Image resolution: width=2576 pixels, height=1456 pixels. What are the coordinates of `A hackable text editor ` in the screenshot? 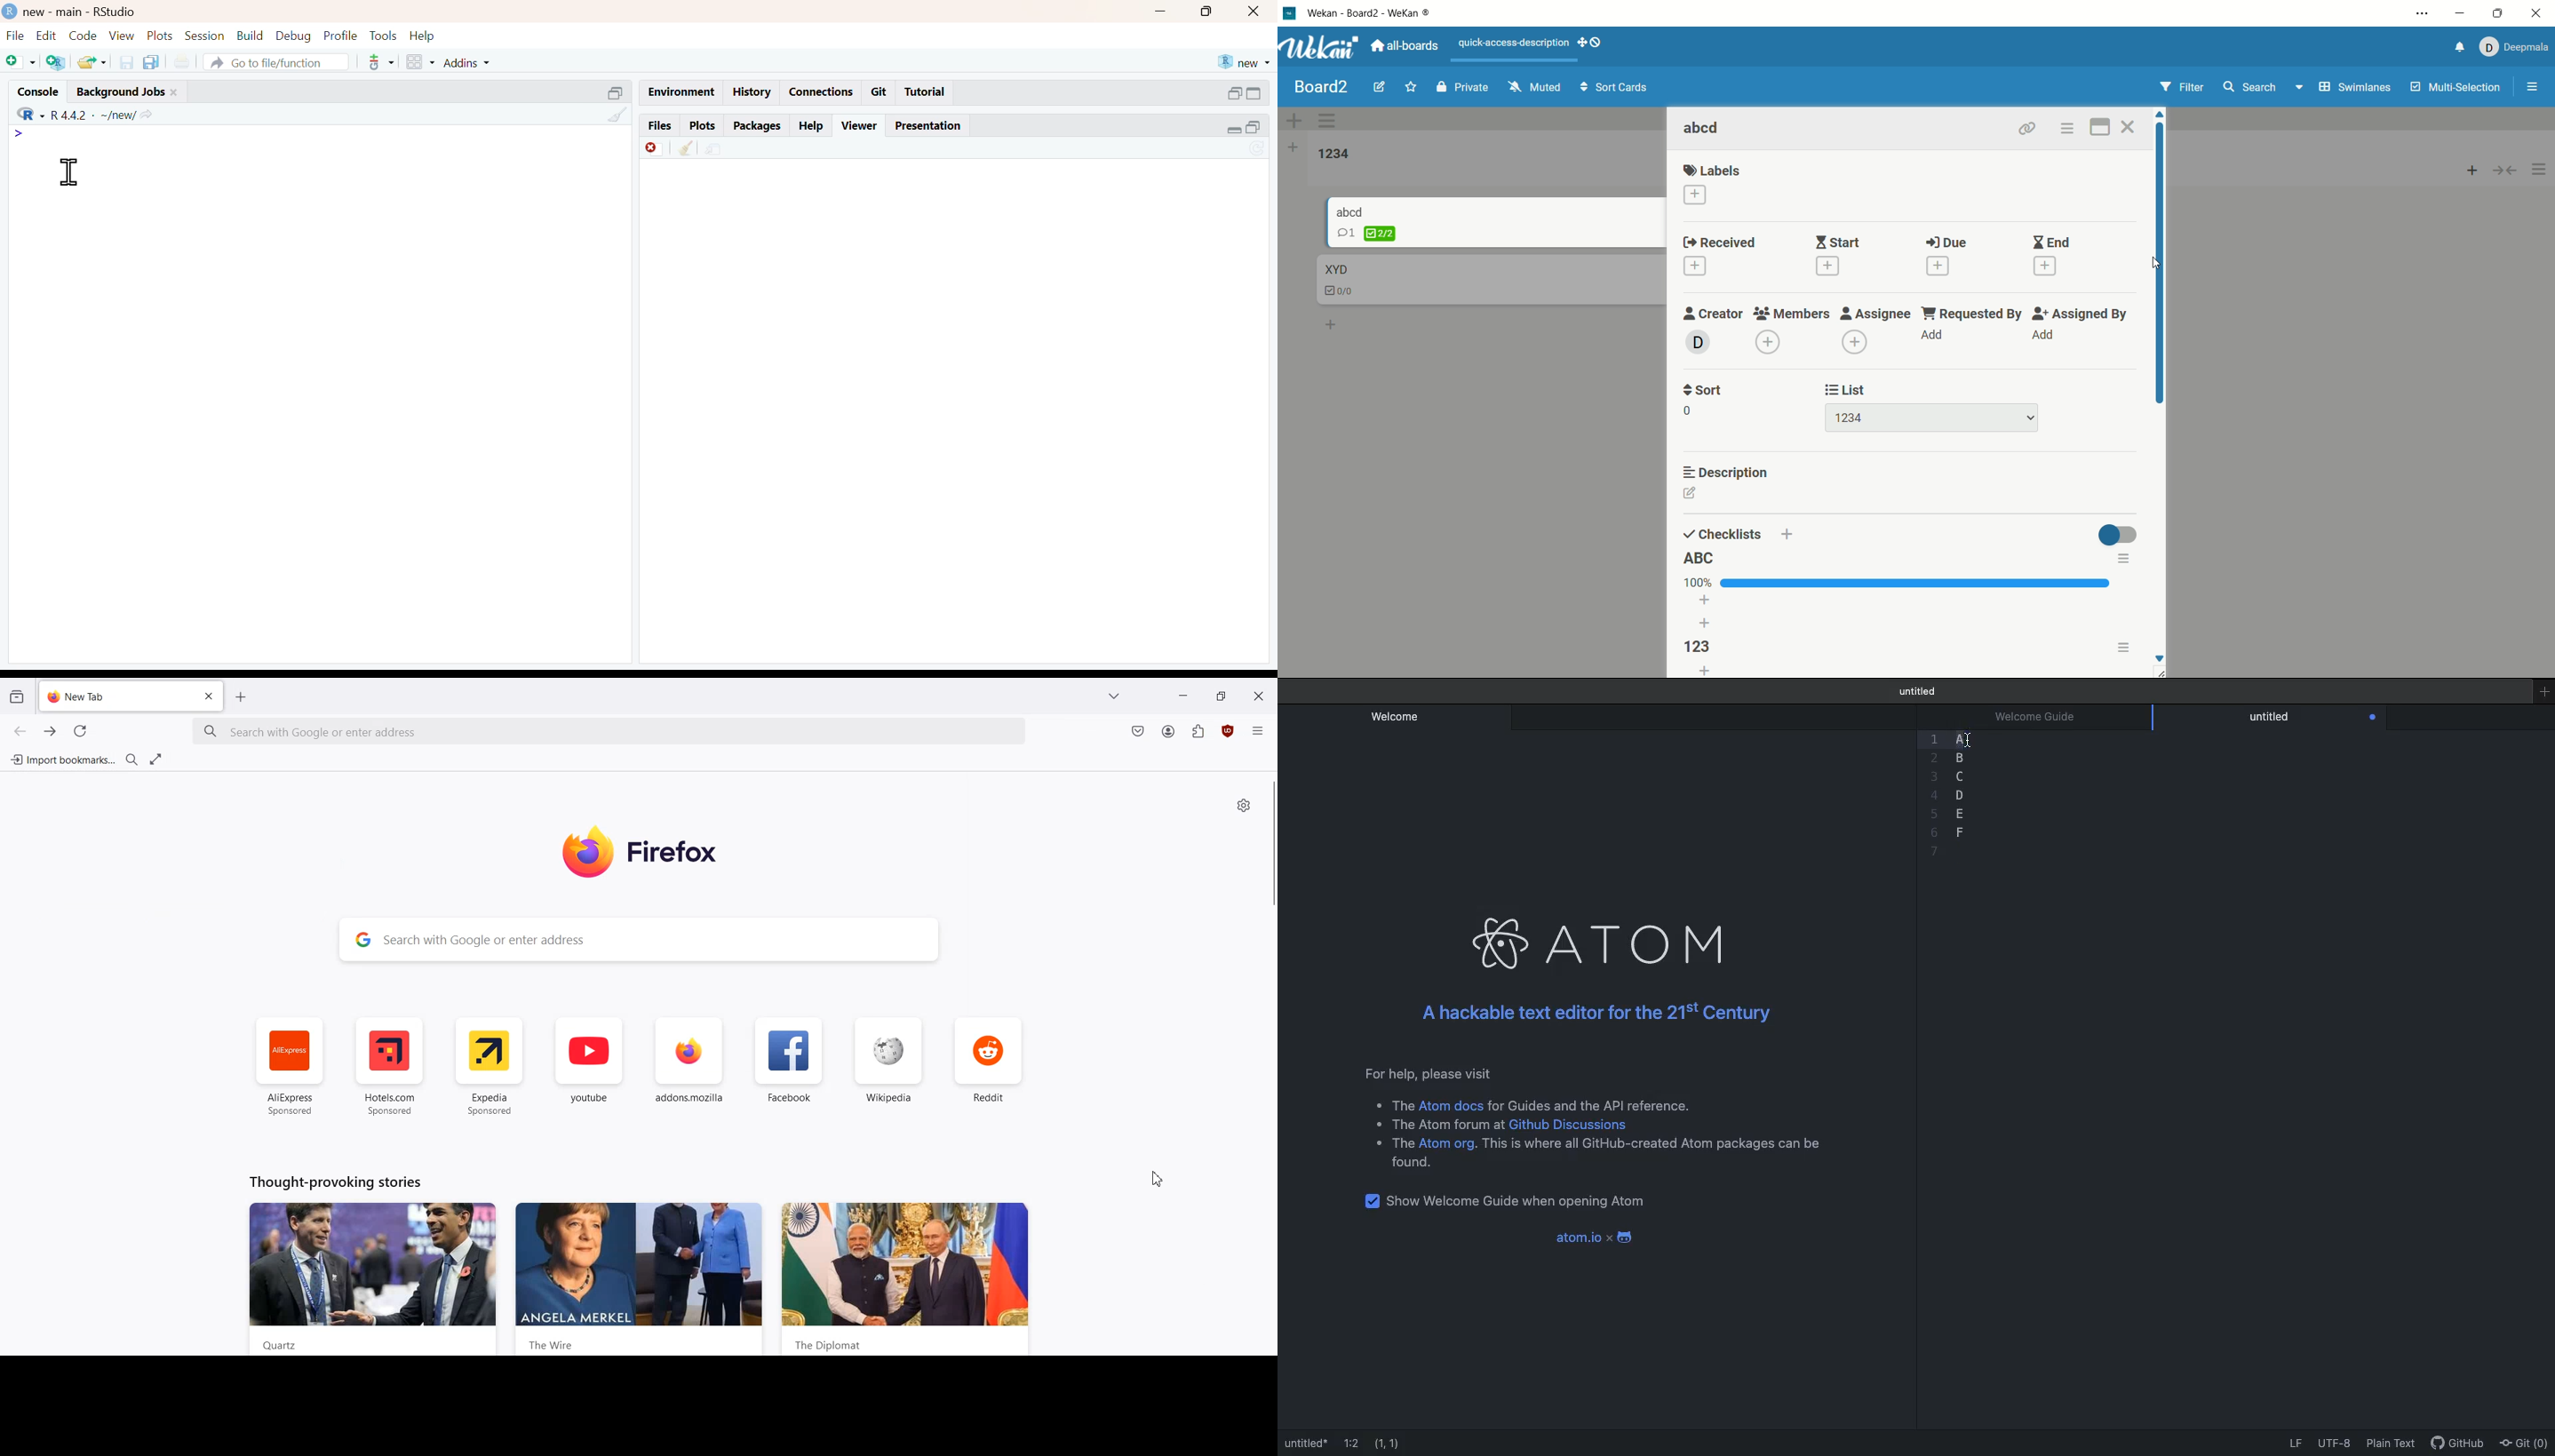 It's located at (1609, 1014).